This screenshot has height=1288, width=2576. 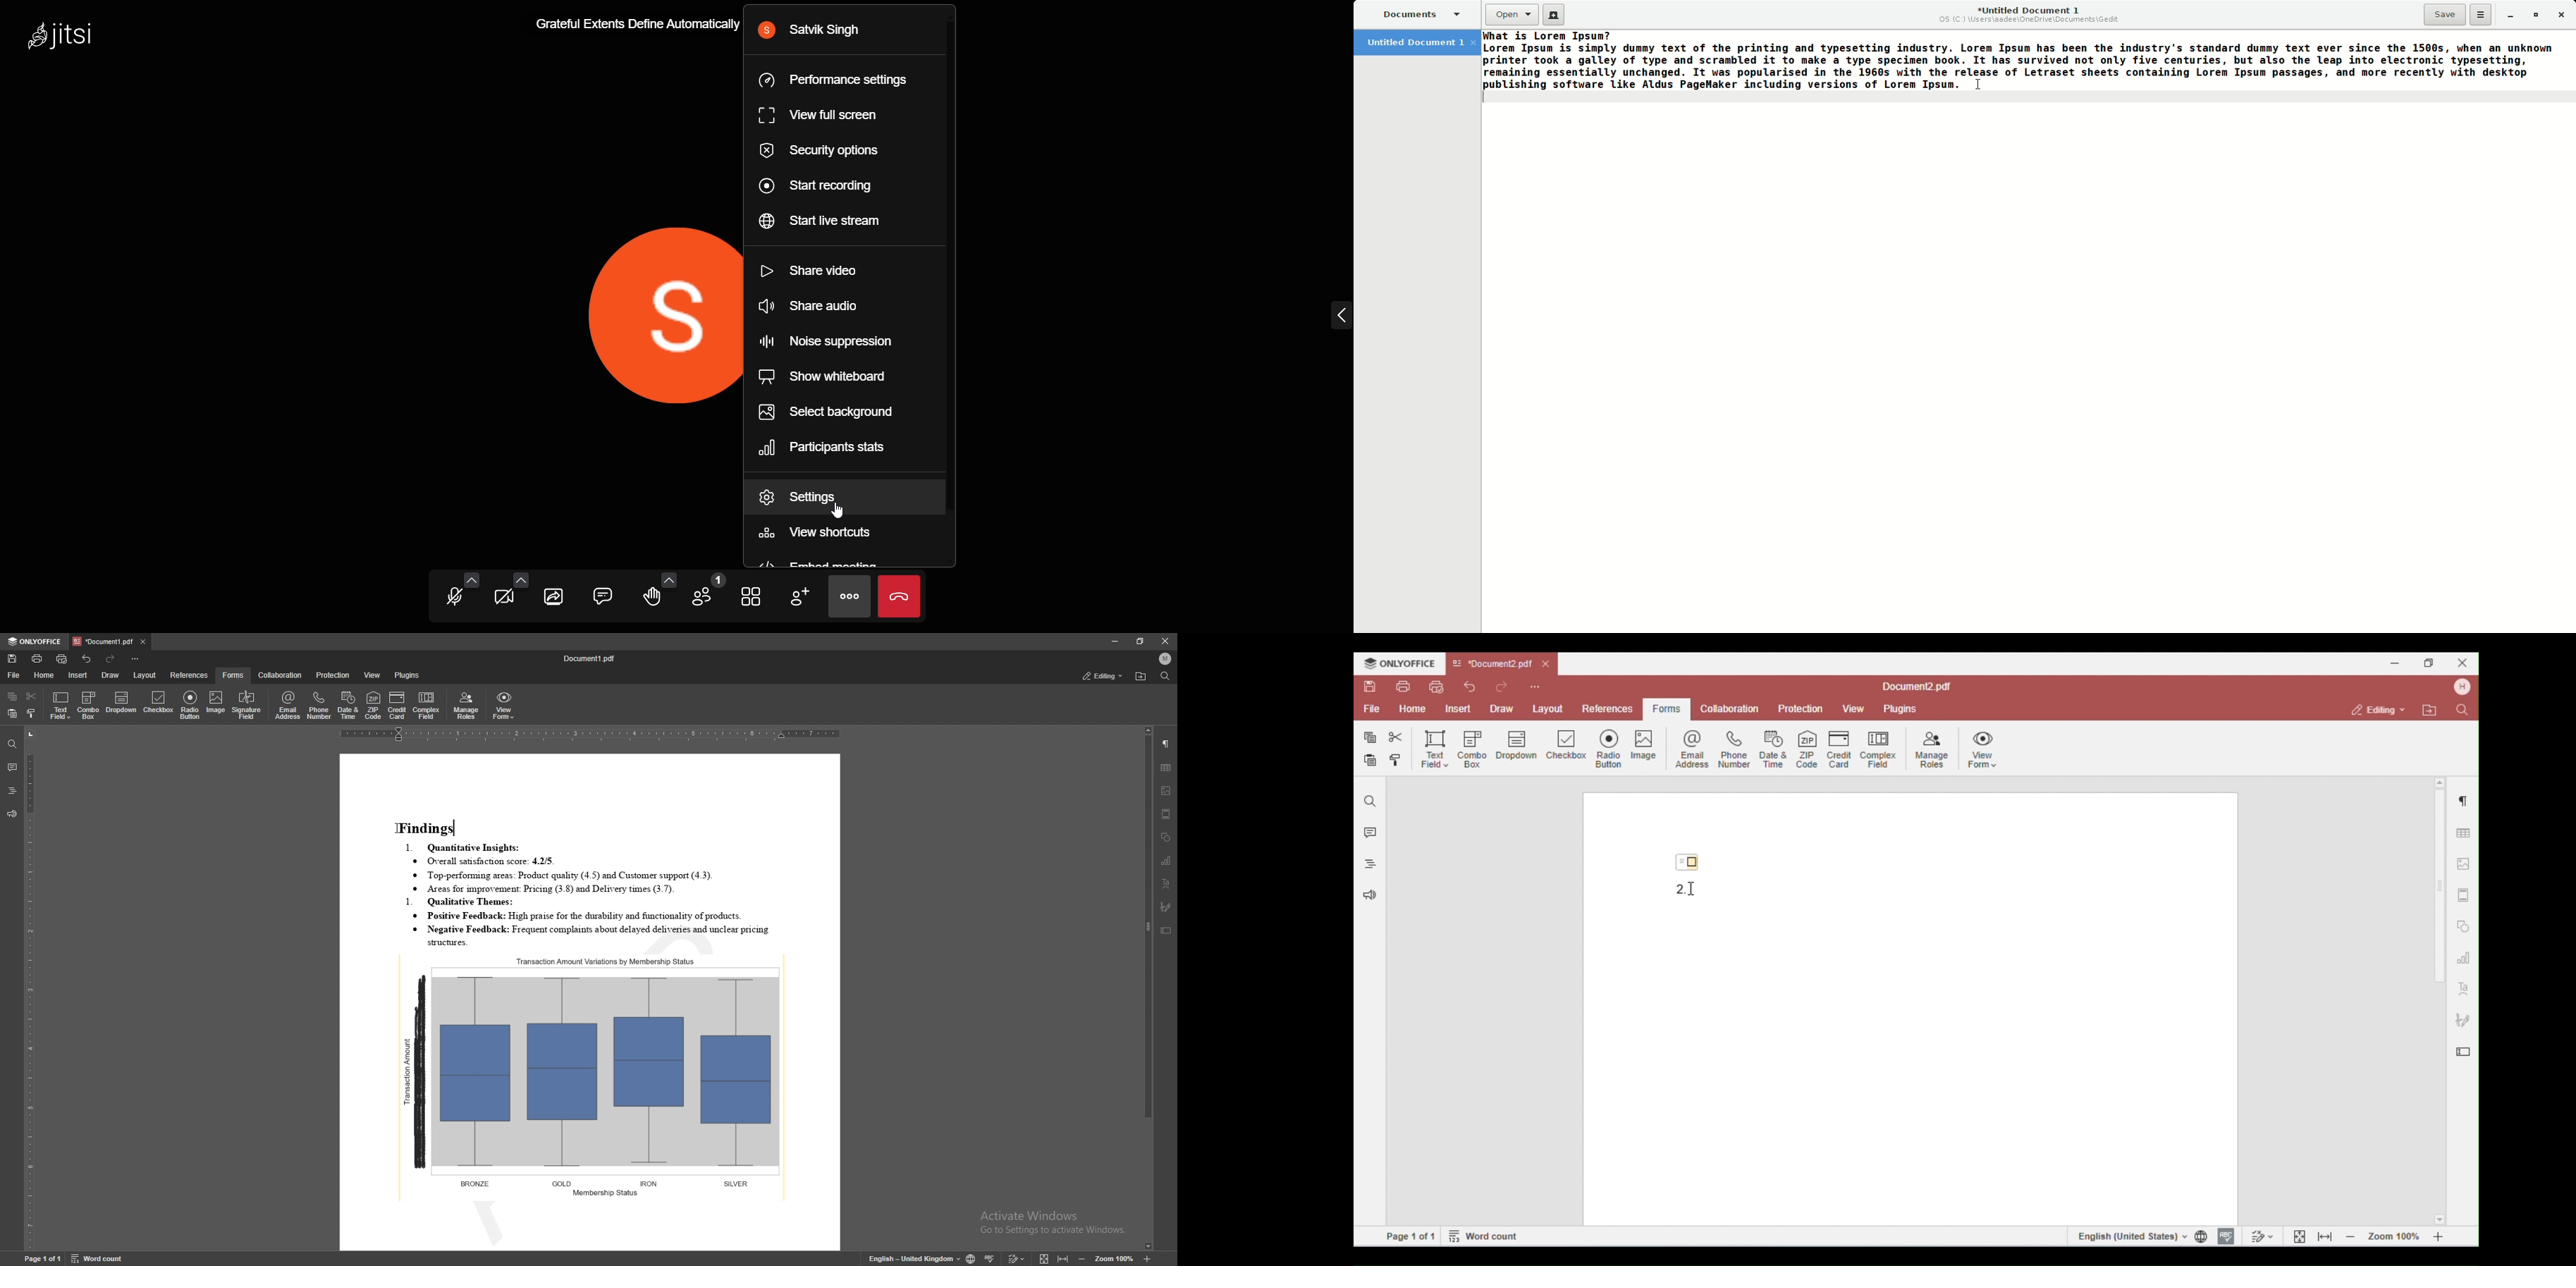 I want to click on Documents, so click(x=1420, y=14).